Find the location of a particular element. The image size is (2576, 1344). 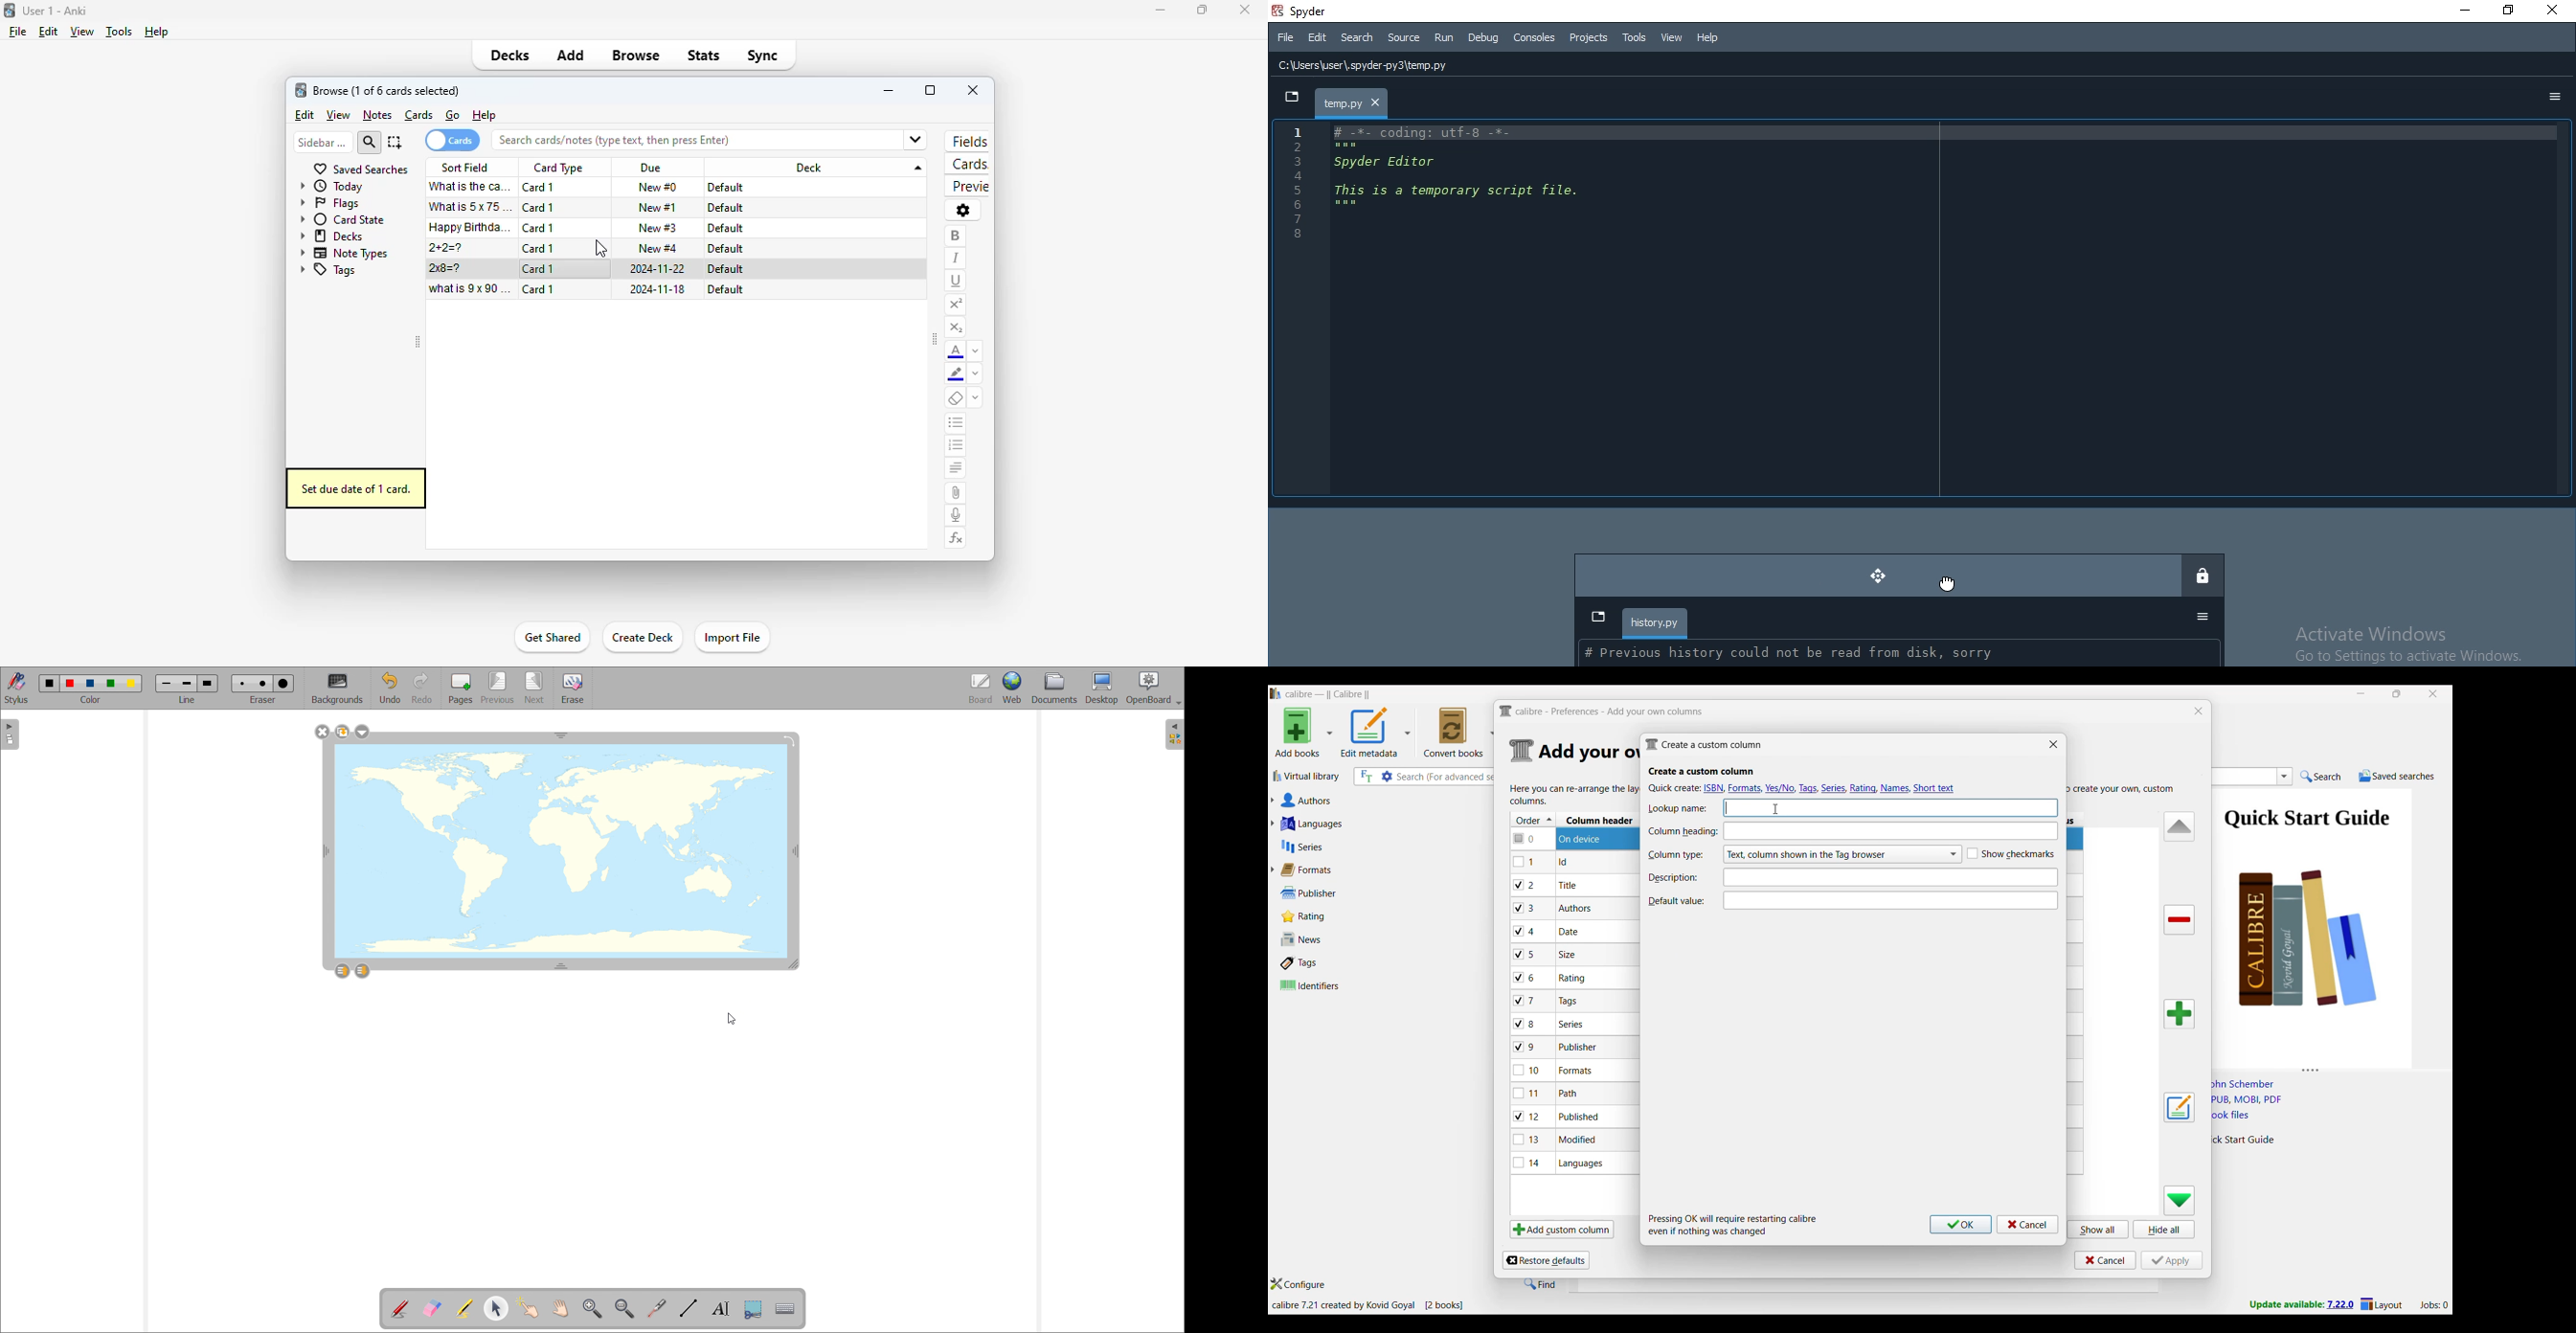

Projects is located at coordinates (1588, 38).